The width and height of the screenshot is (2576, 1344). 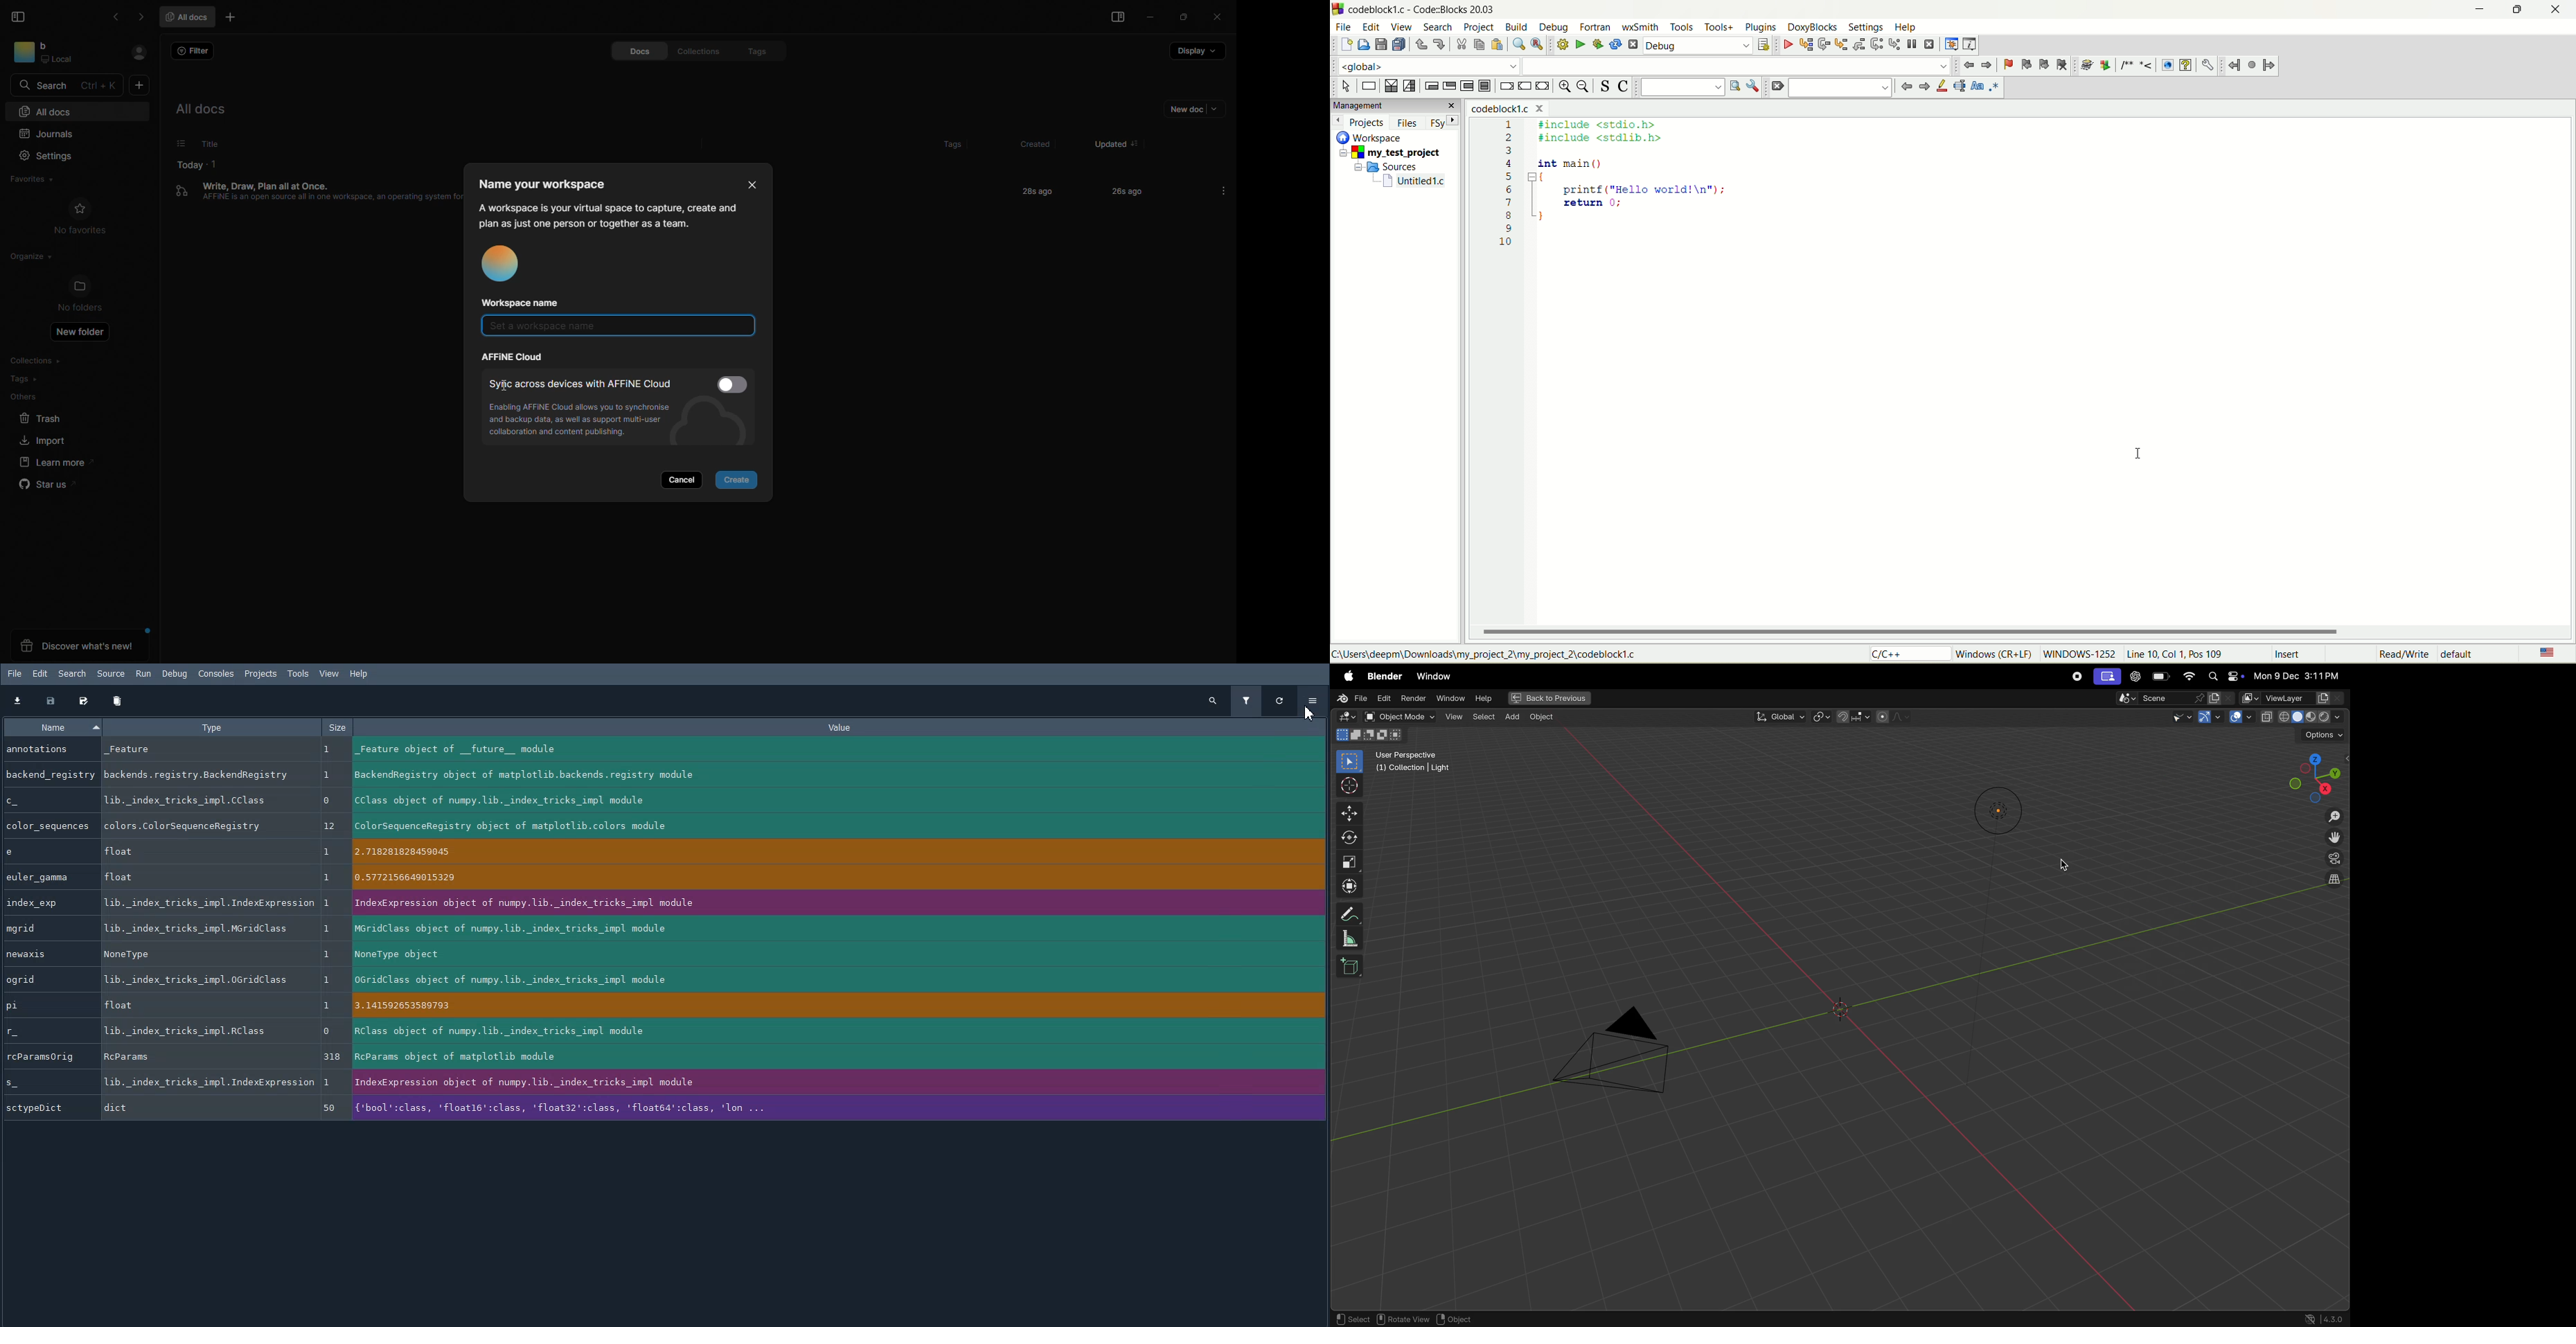 I want to click on 0, so click(x=330, y=1031).